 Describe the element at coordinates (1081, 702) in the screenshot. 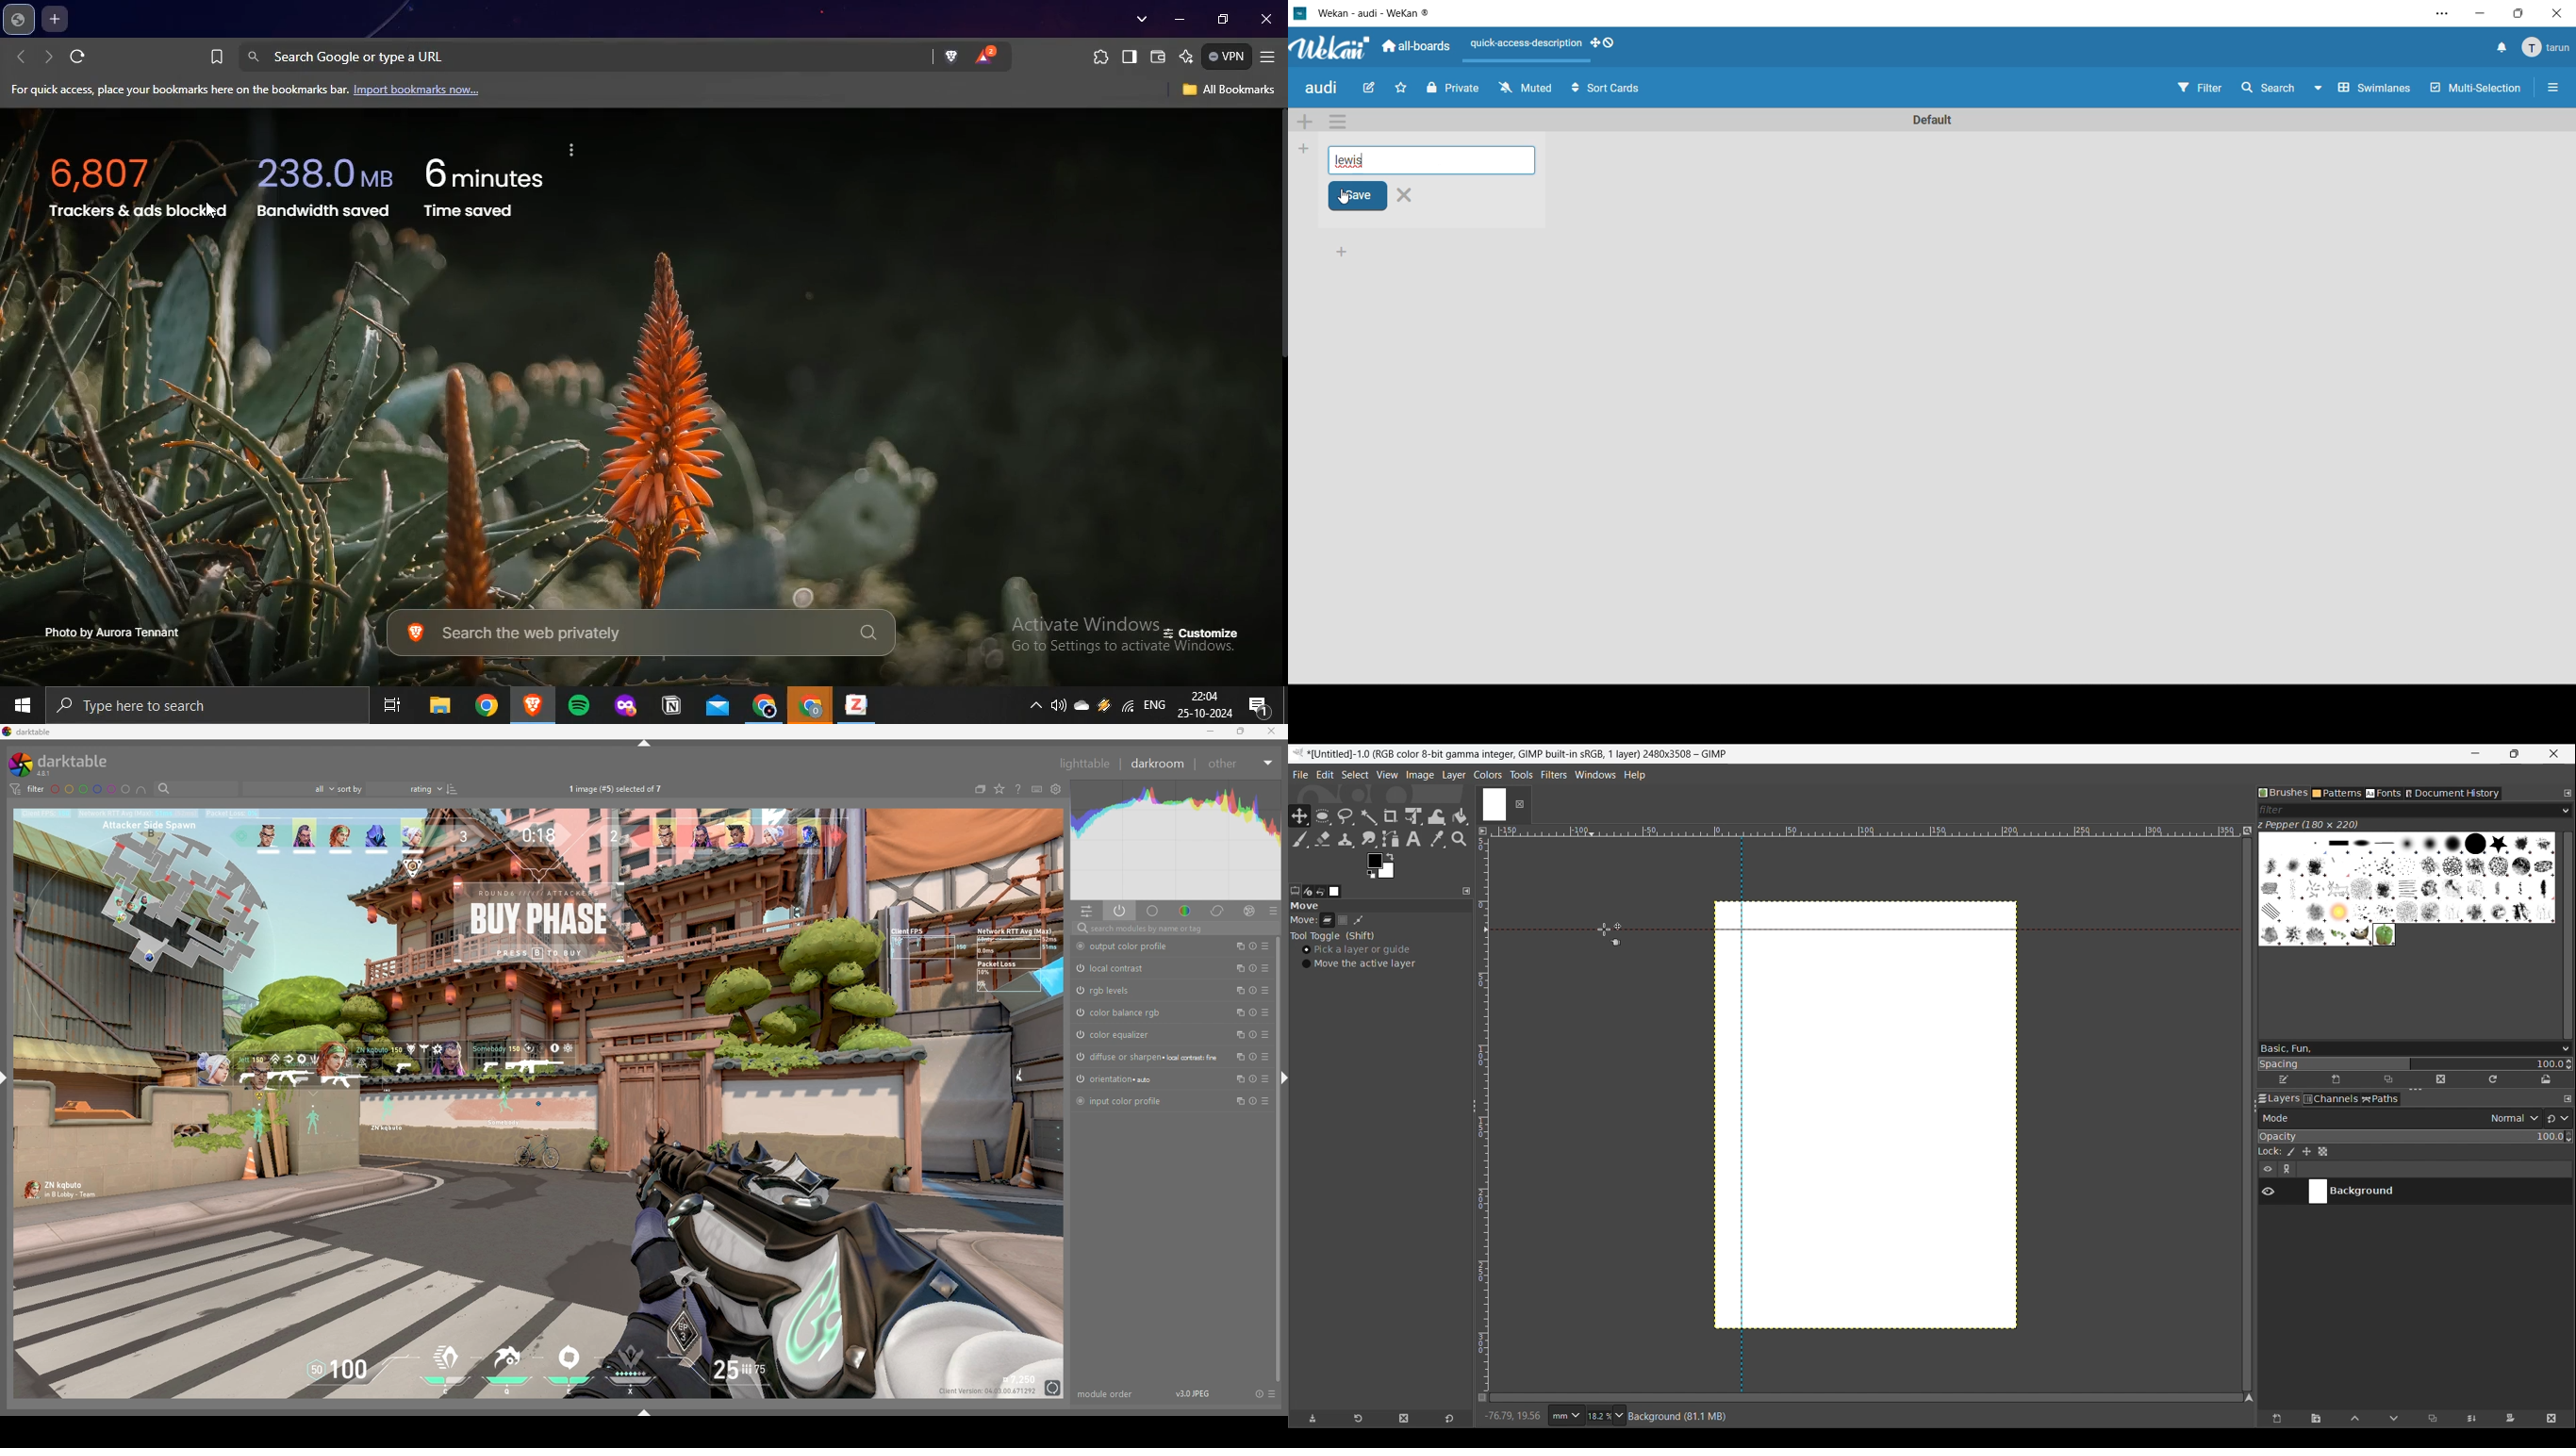

I see `onedrive` at that location.